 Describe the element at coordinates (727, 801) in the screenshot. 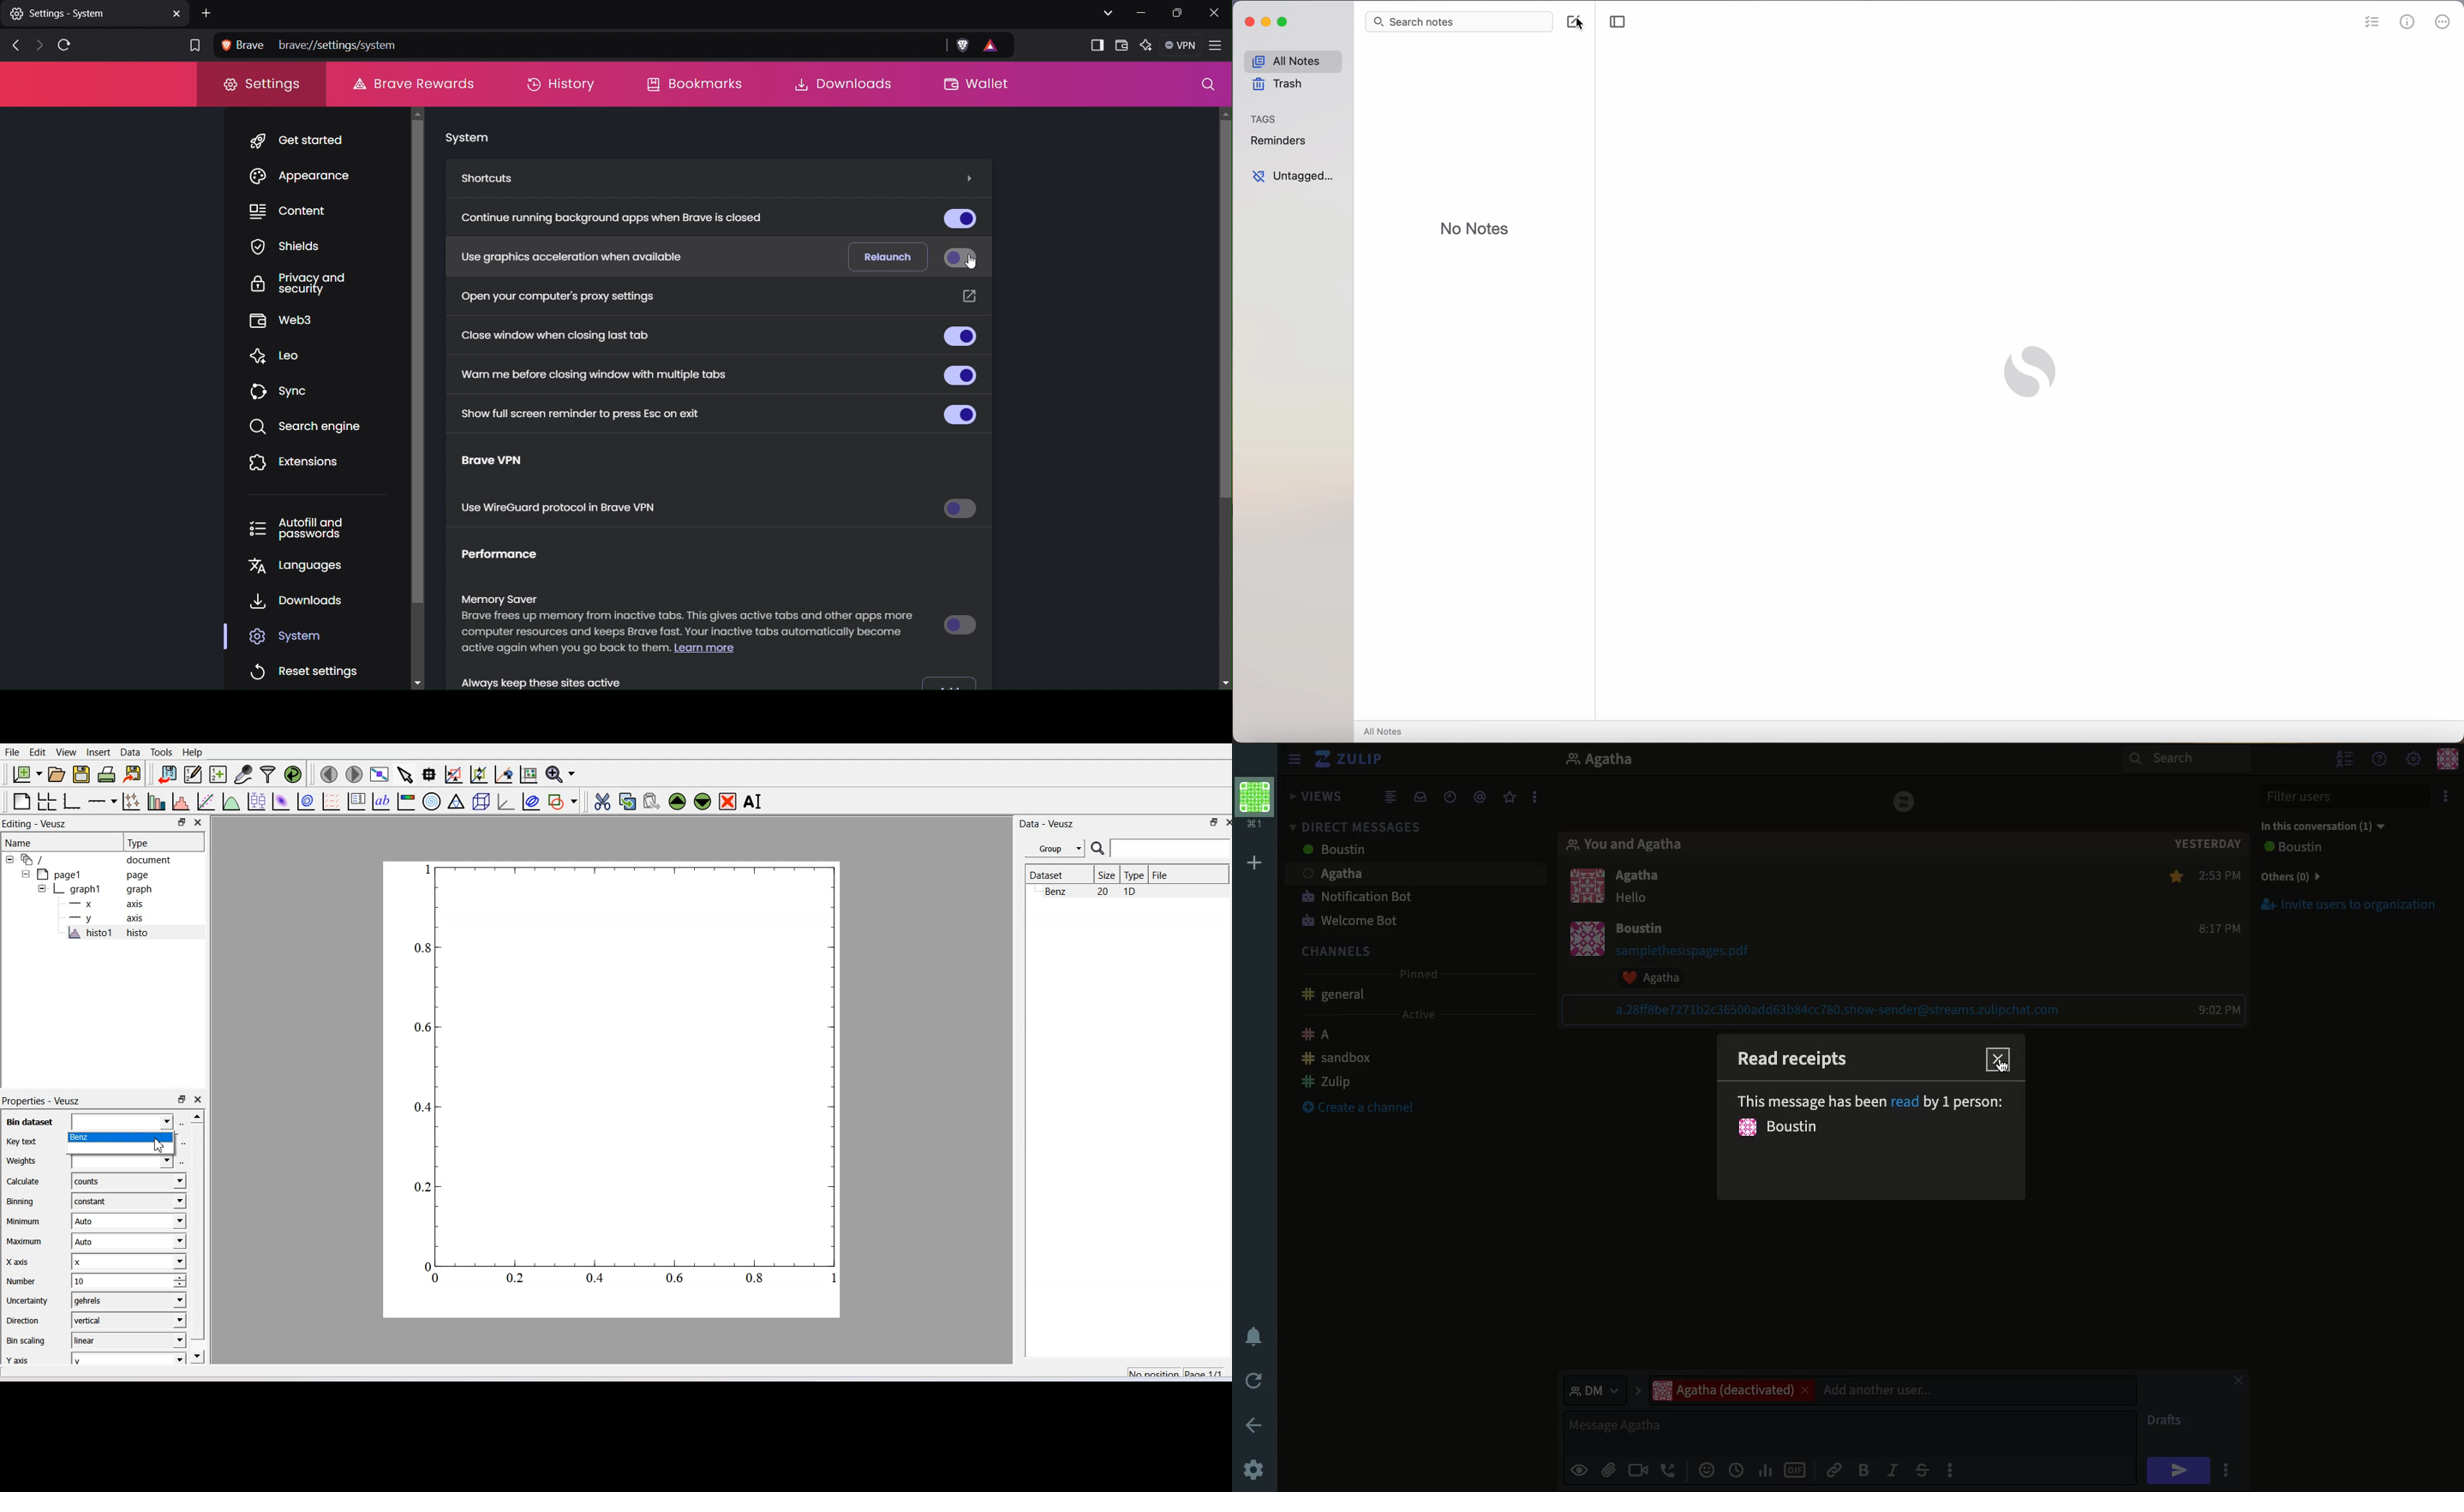

I see `Remove the selected widget` at that location.